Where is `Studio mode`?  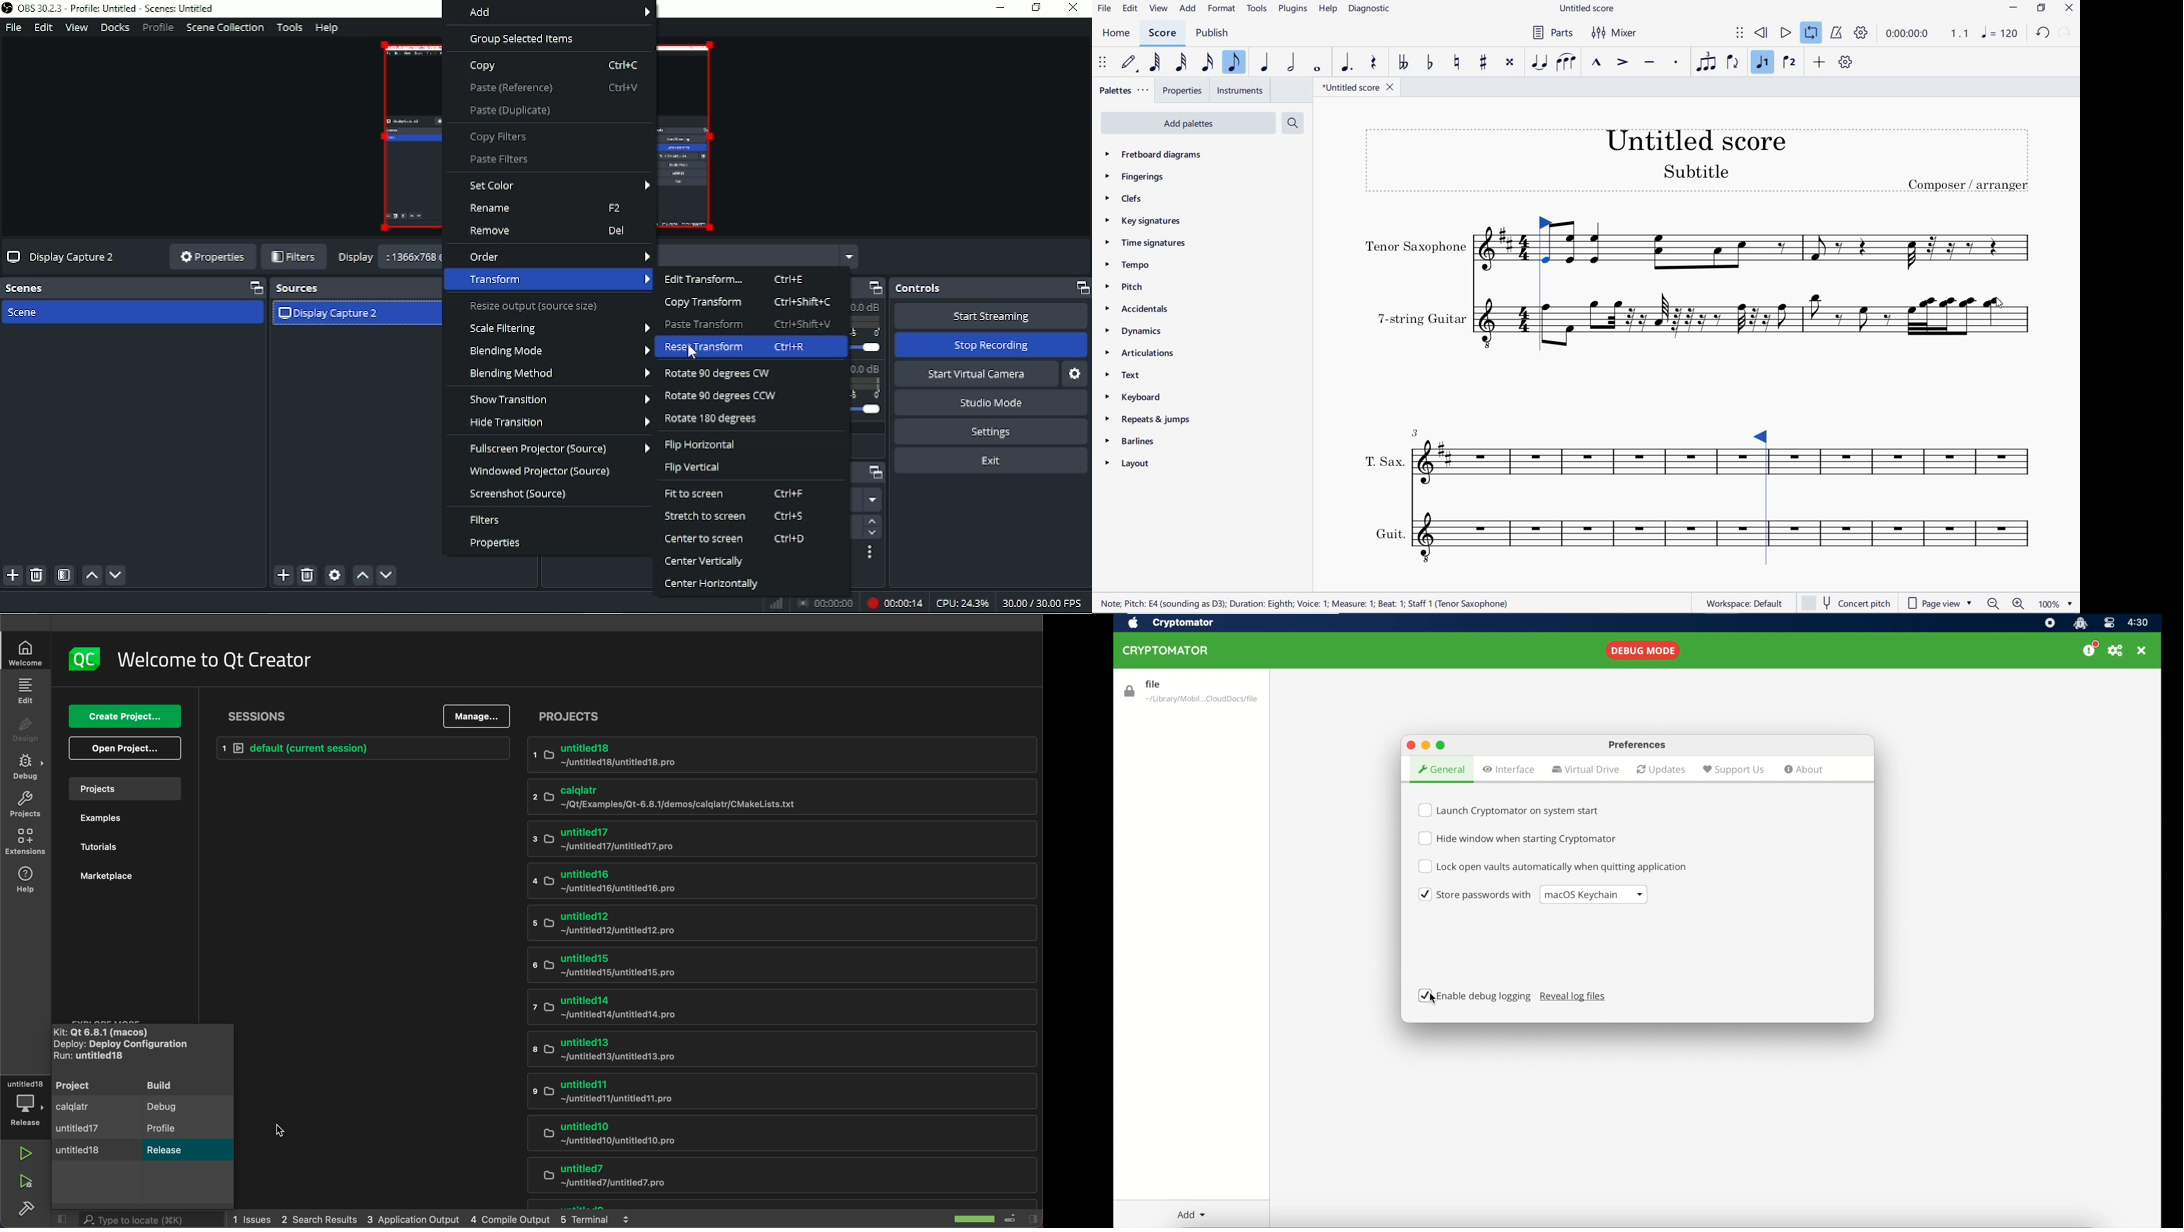
Studio mode is located at coordinates (991, 403).